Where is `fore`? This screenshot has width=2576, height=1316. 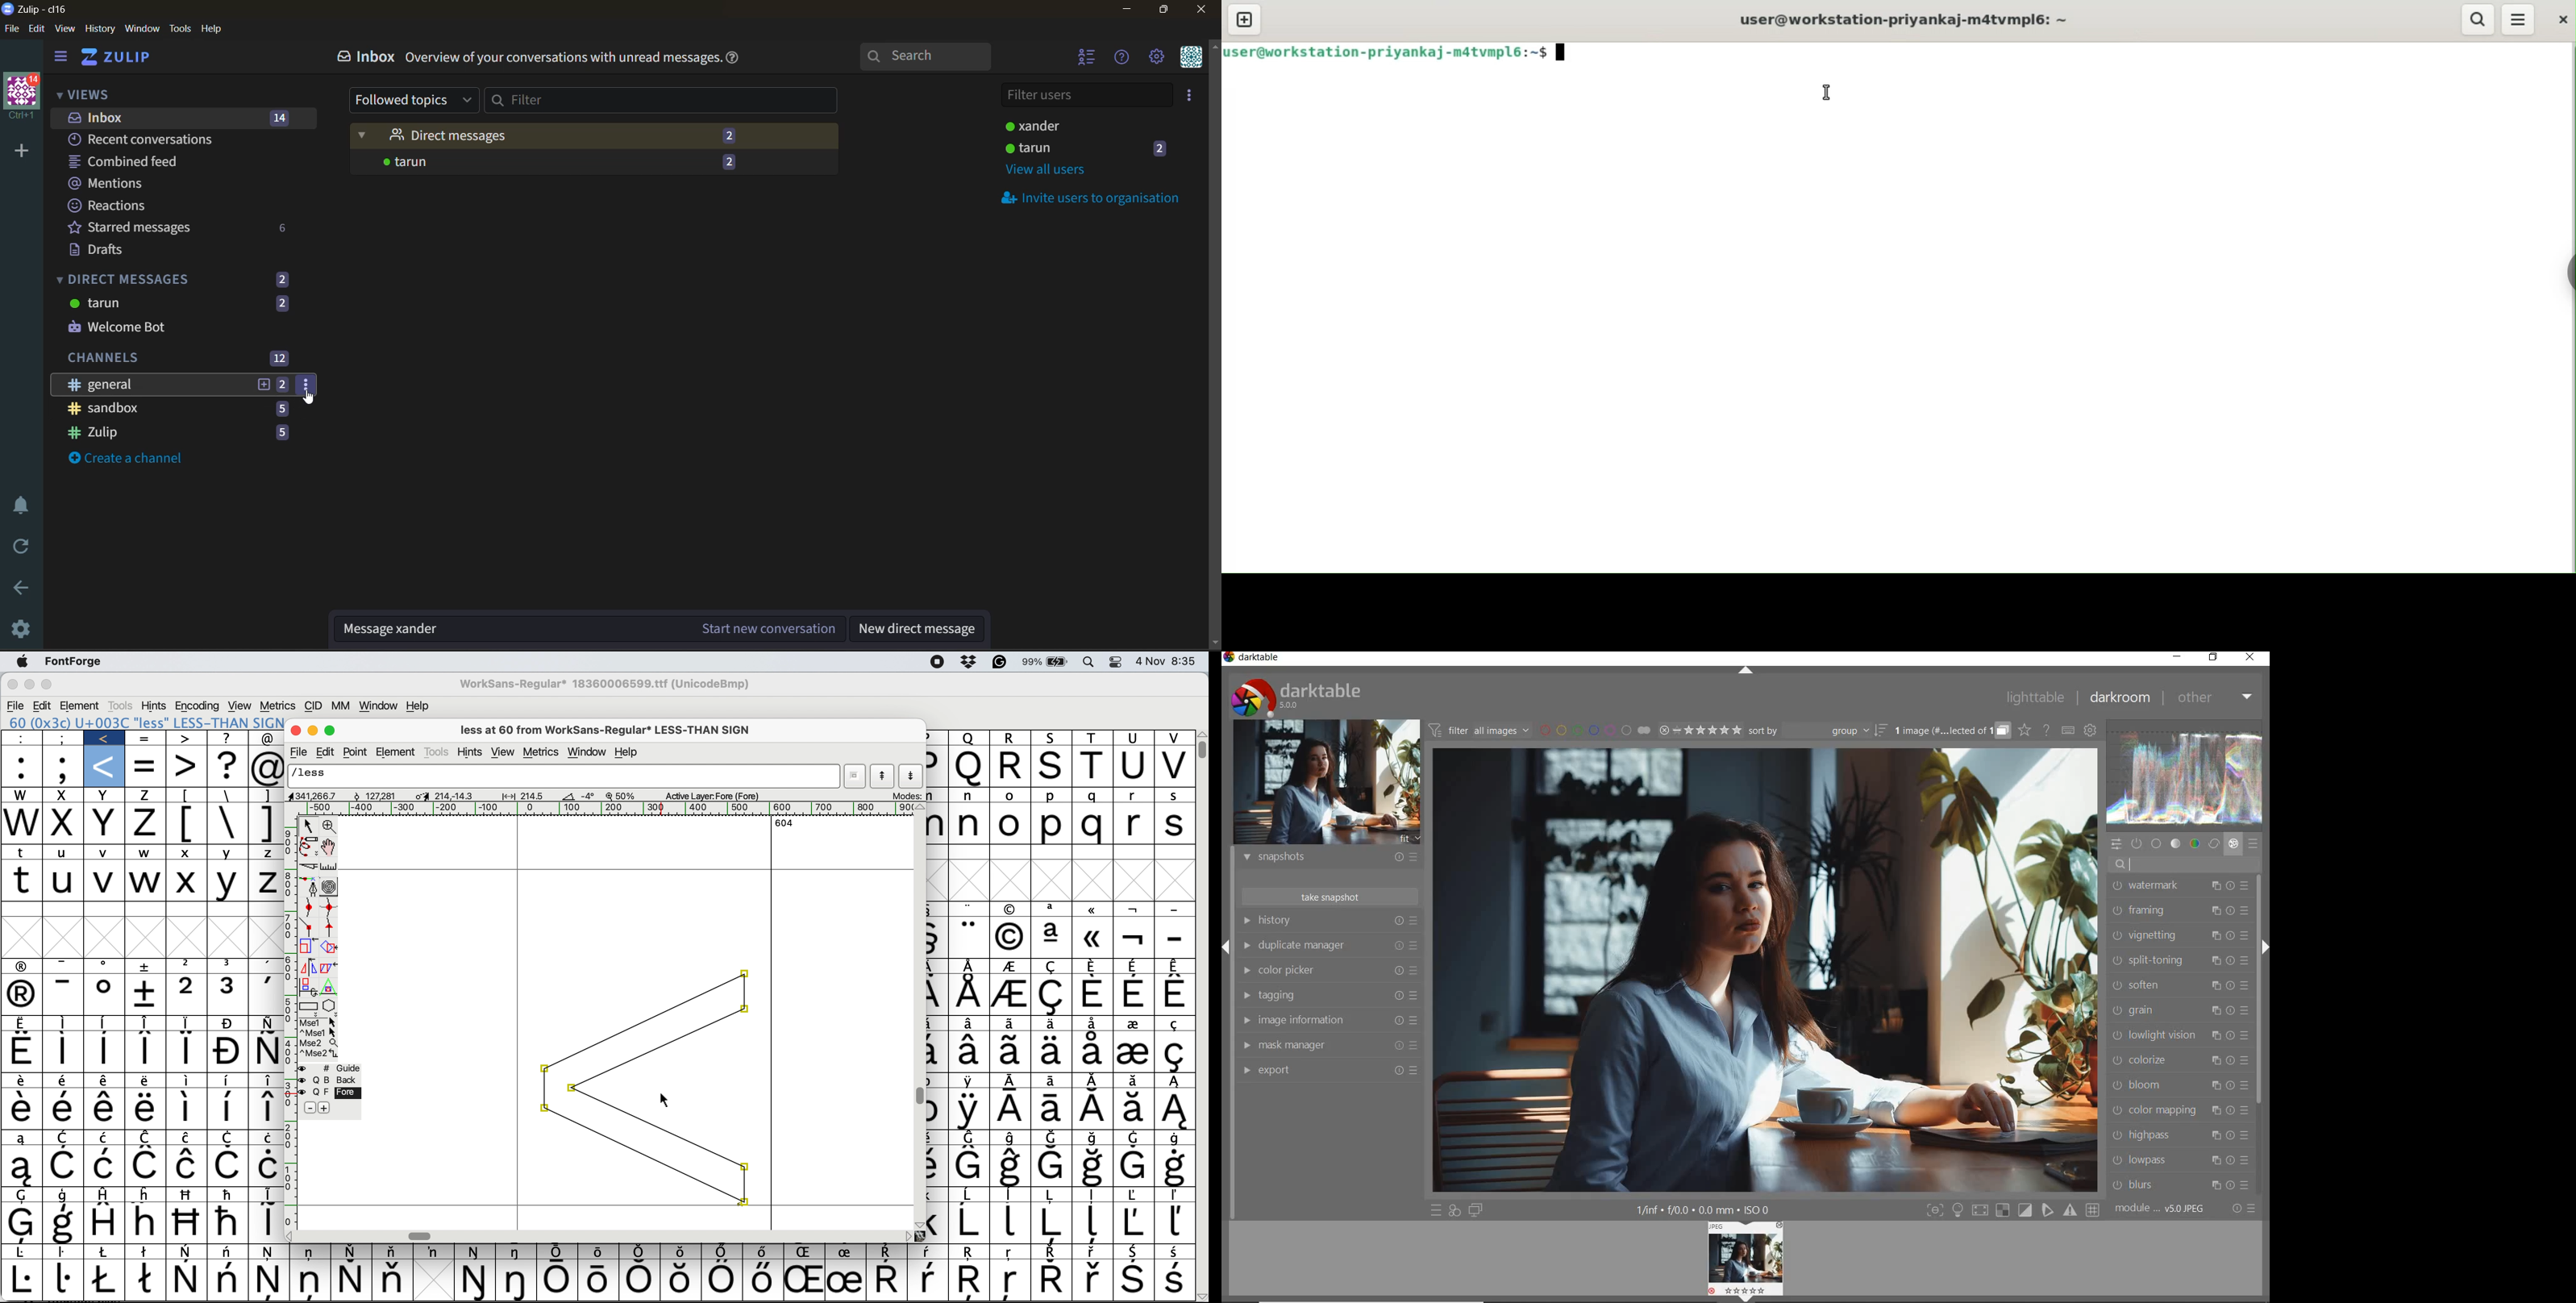
fore is located at coordinates (330, 1094).